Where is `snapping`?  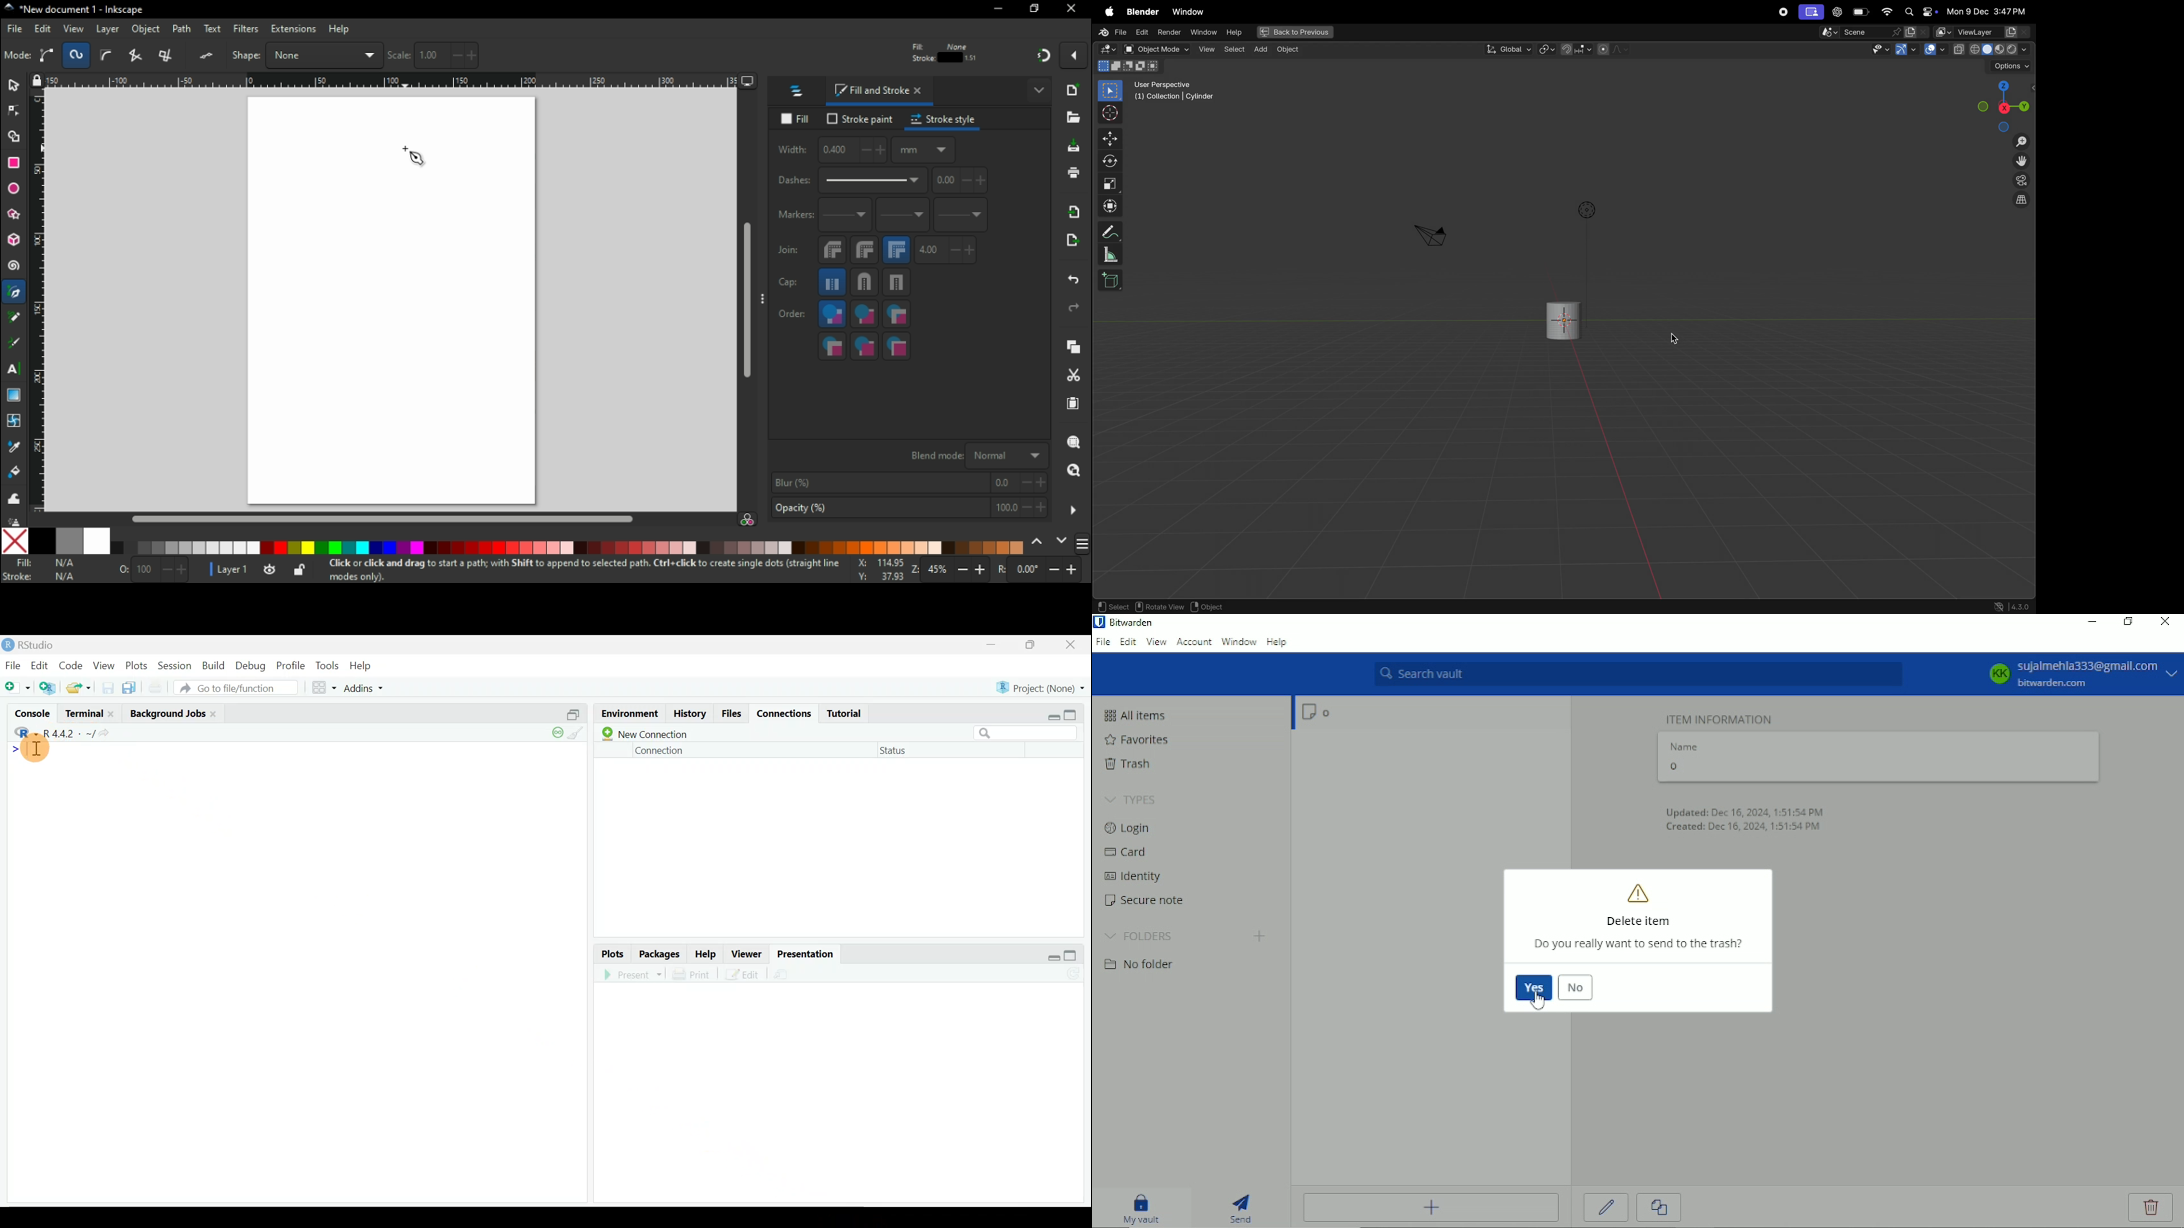 snapping is located at coordinates (1576, 49).